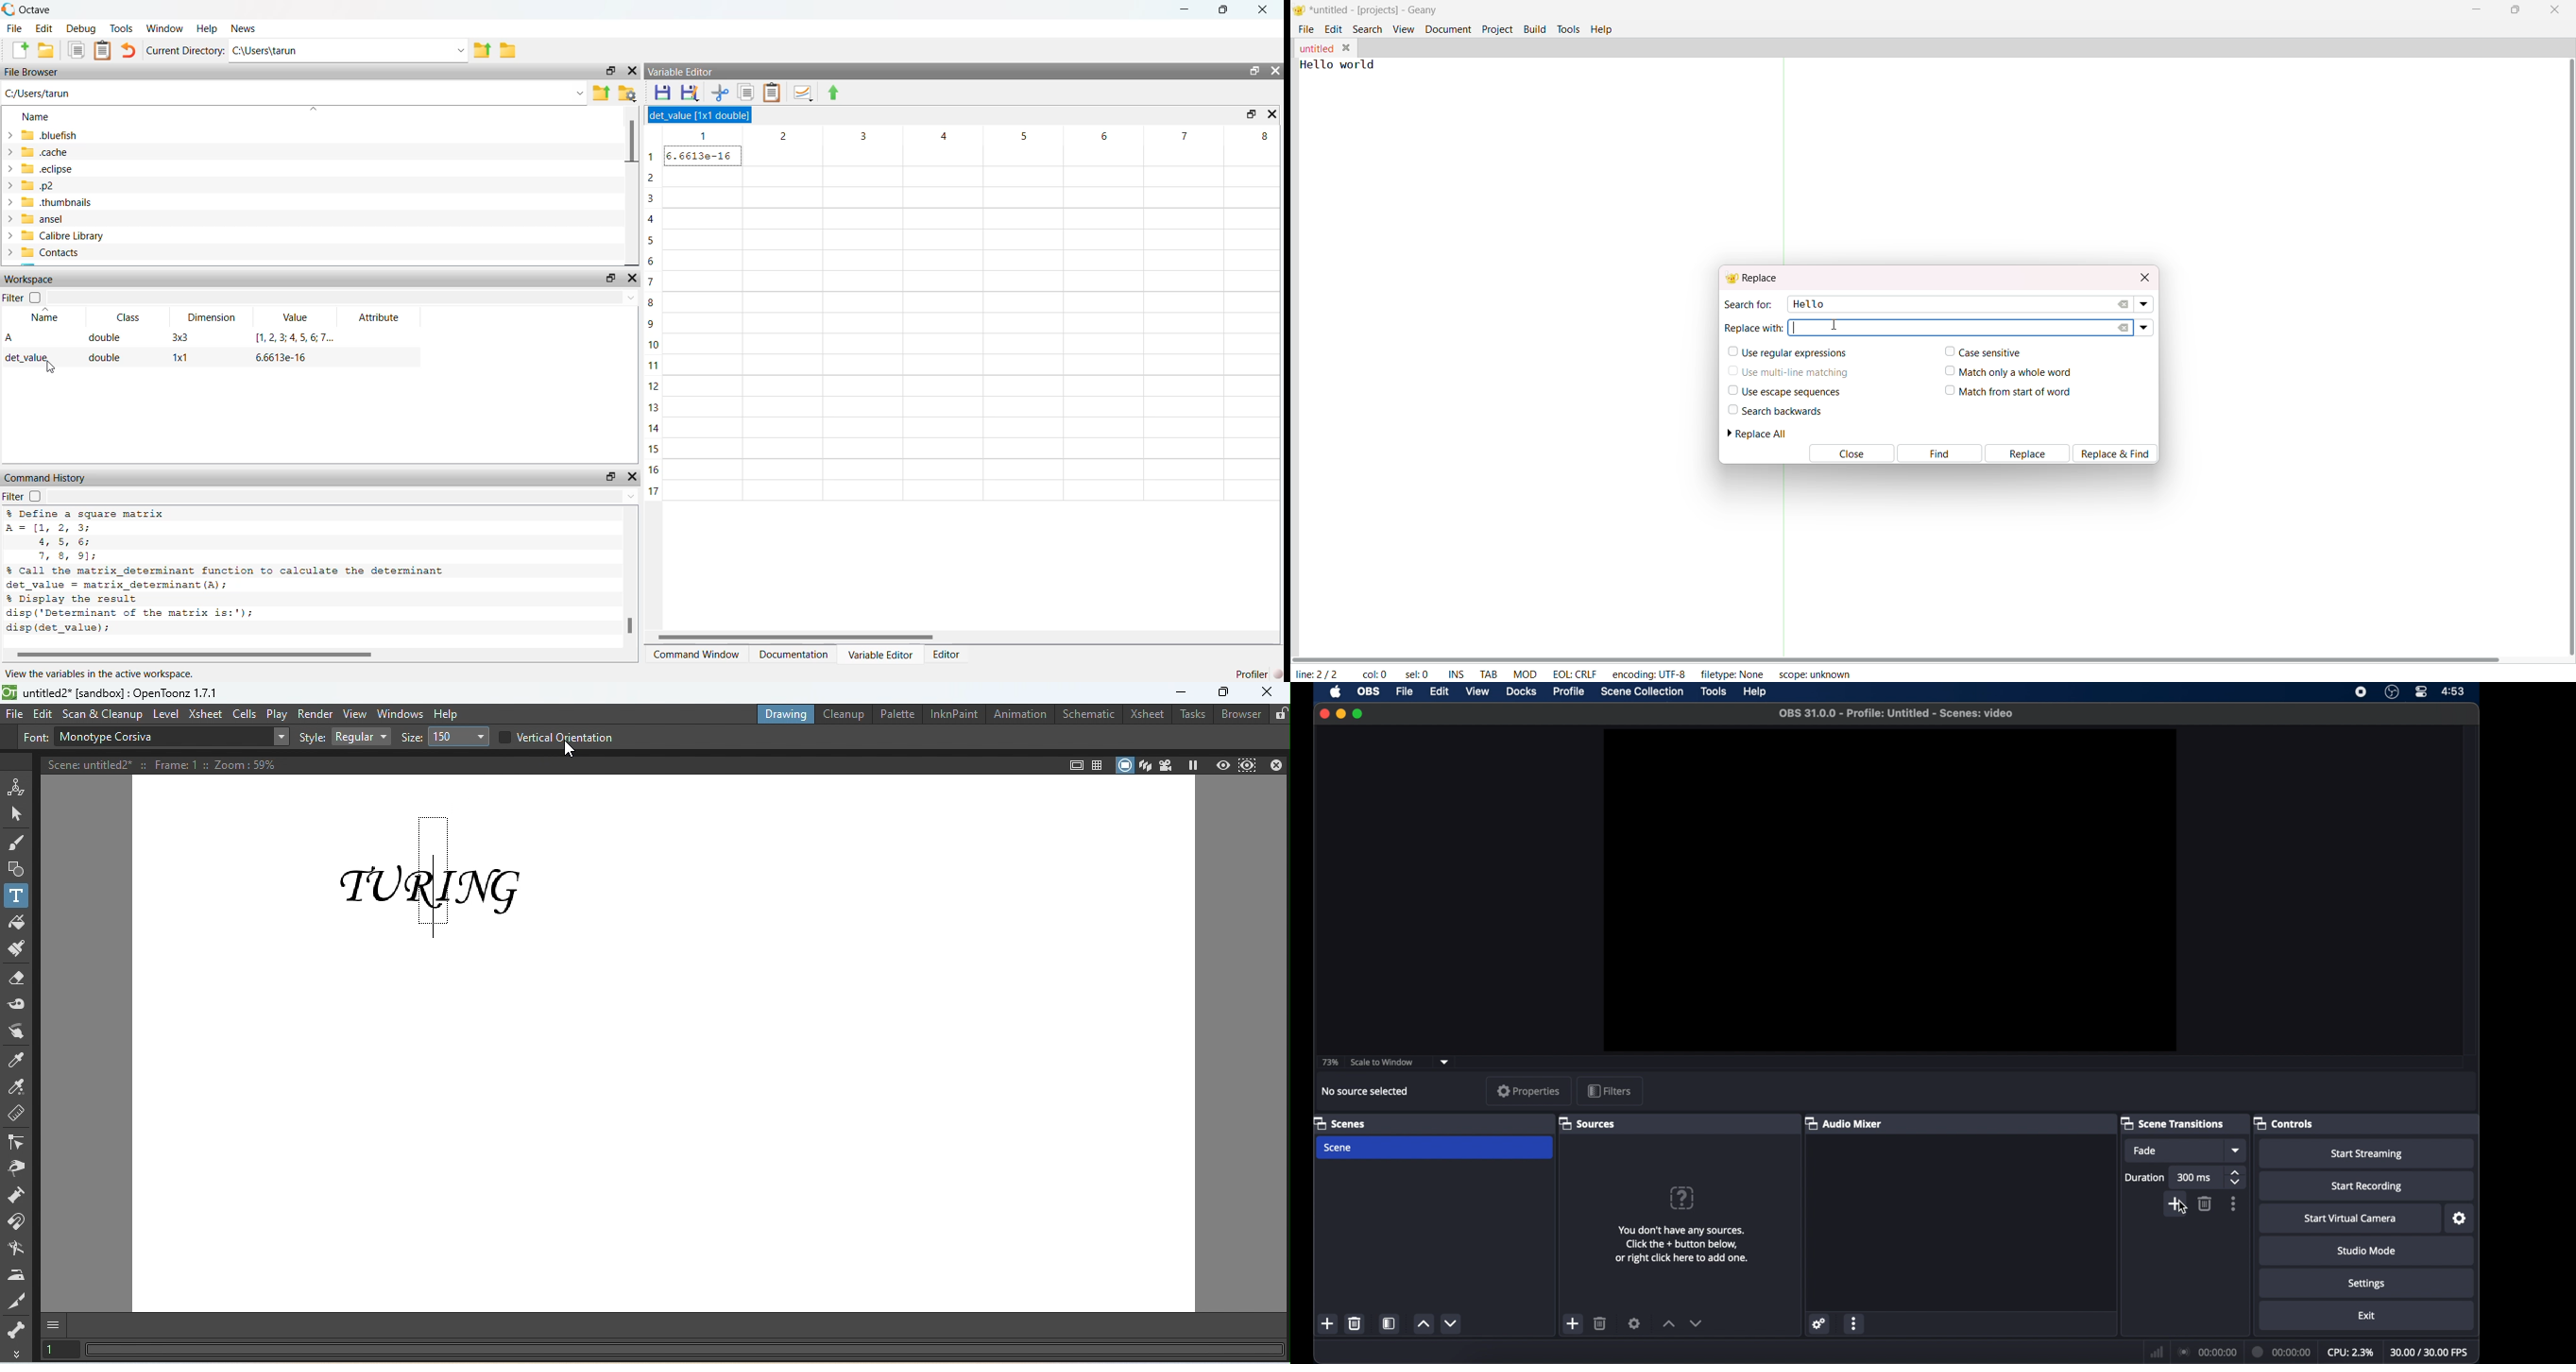 Image resolution: width=2576 pixels, height=1372 pixels. I want to click on stepper buttons, so click(2236, 1177).